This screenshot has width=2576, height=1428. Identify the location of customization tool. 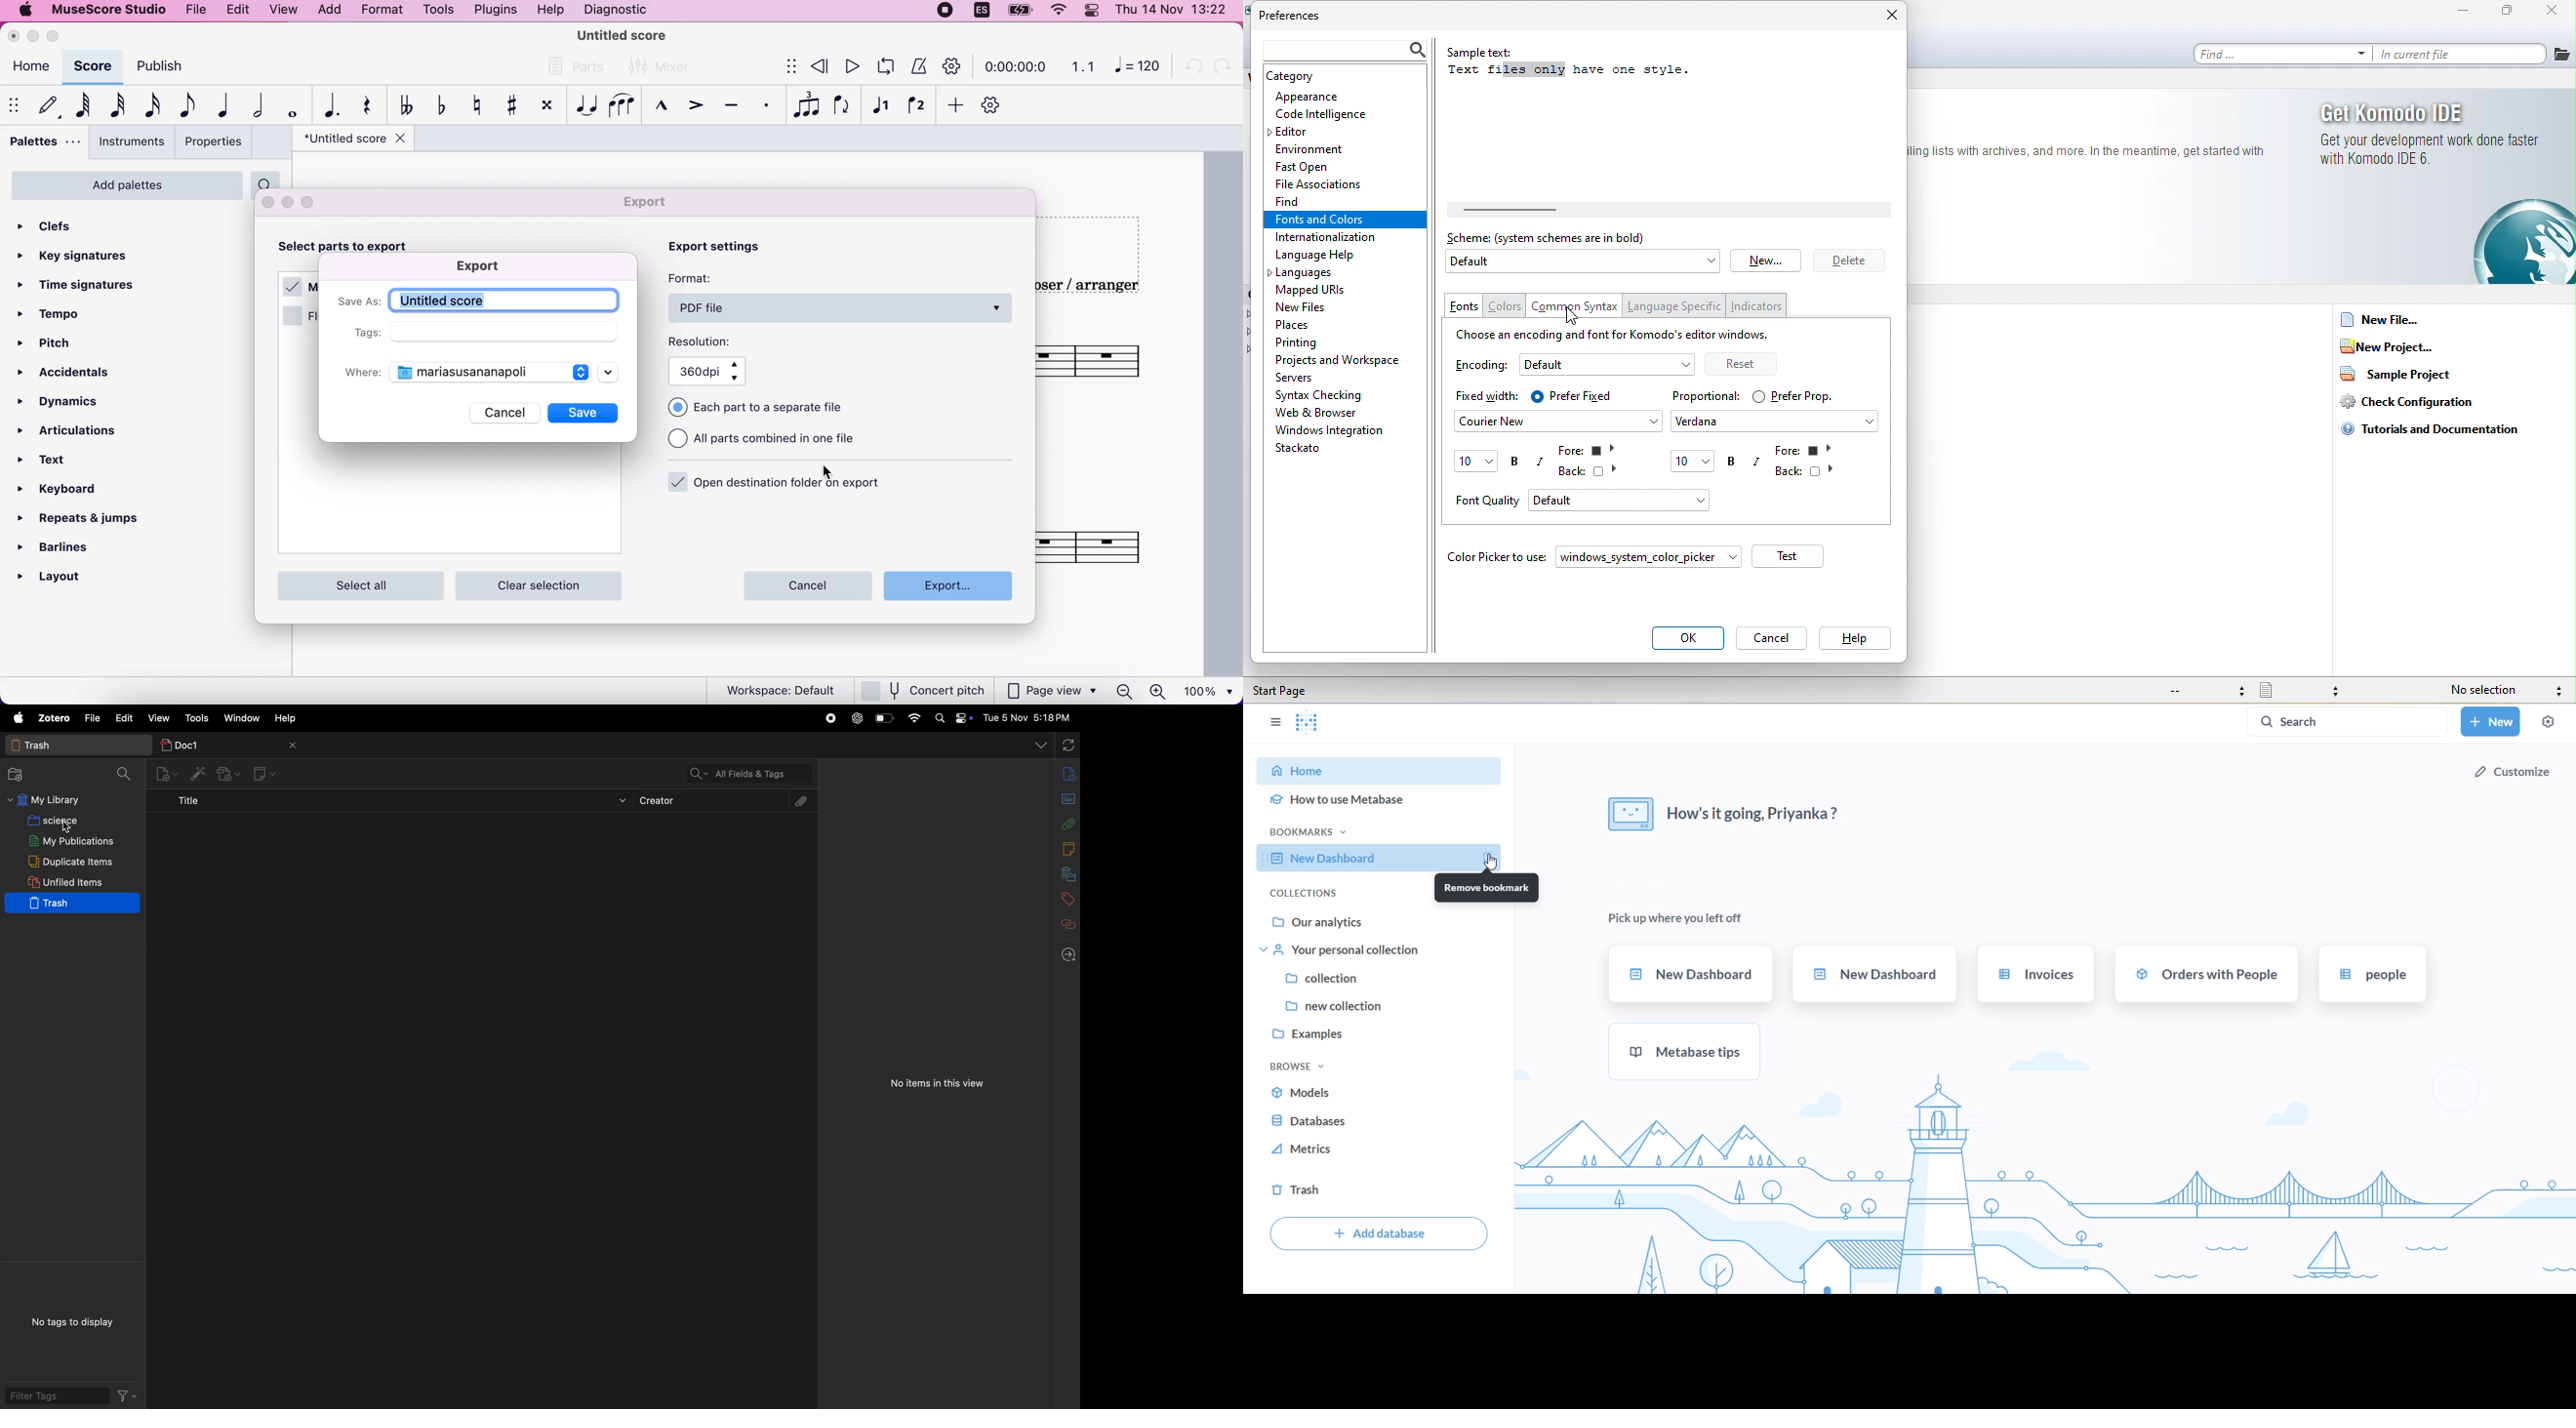
(949, 66).